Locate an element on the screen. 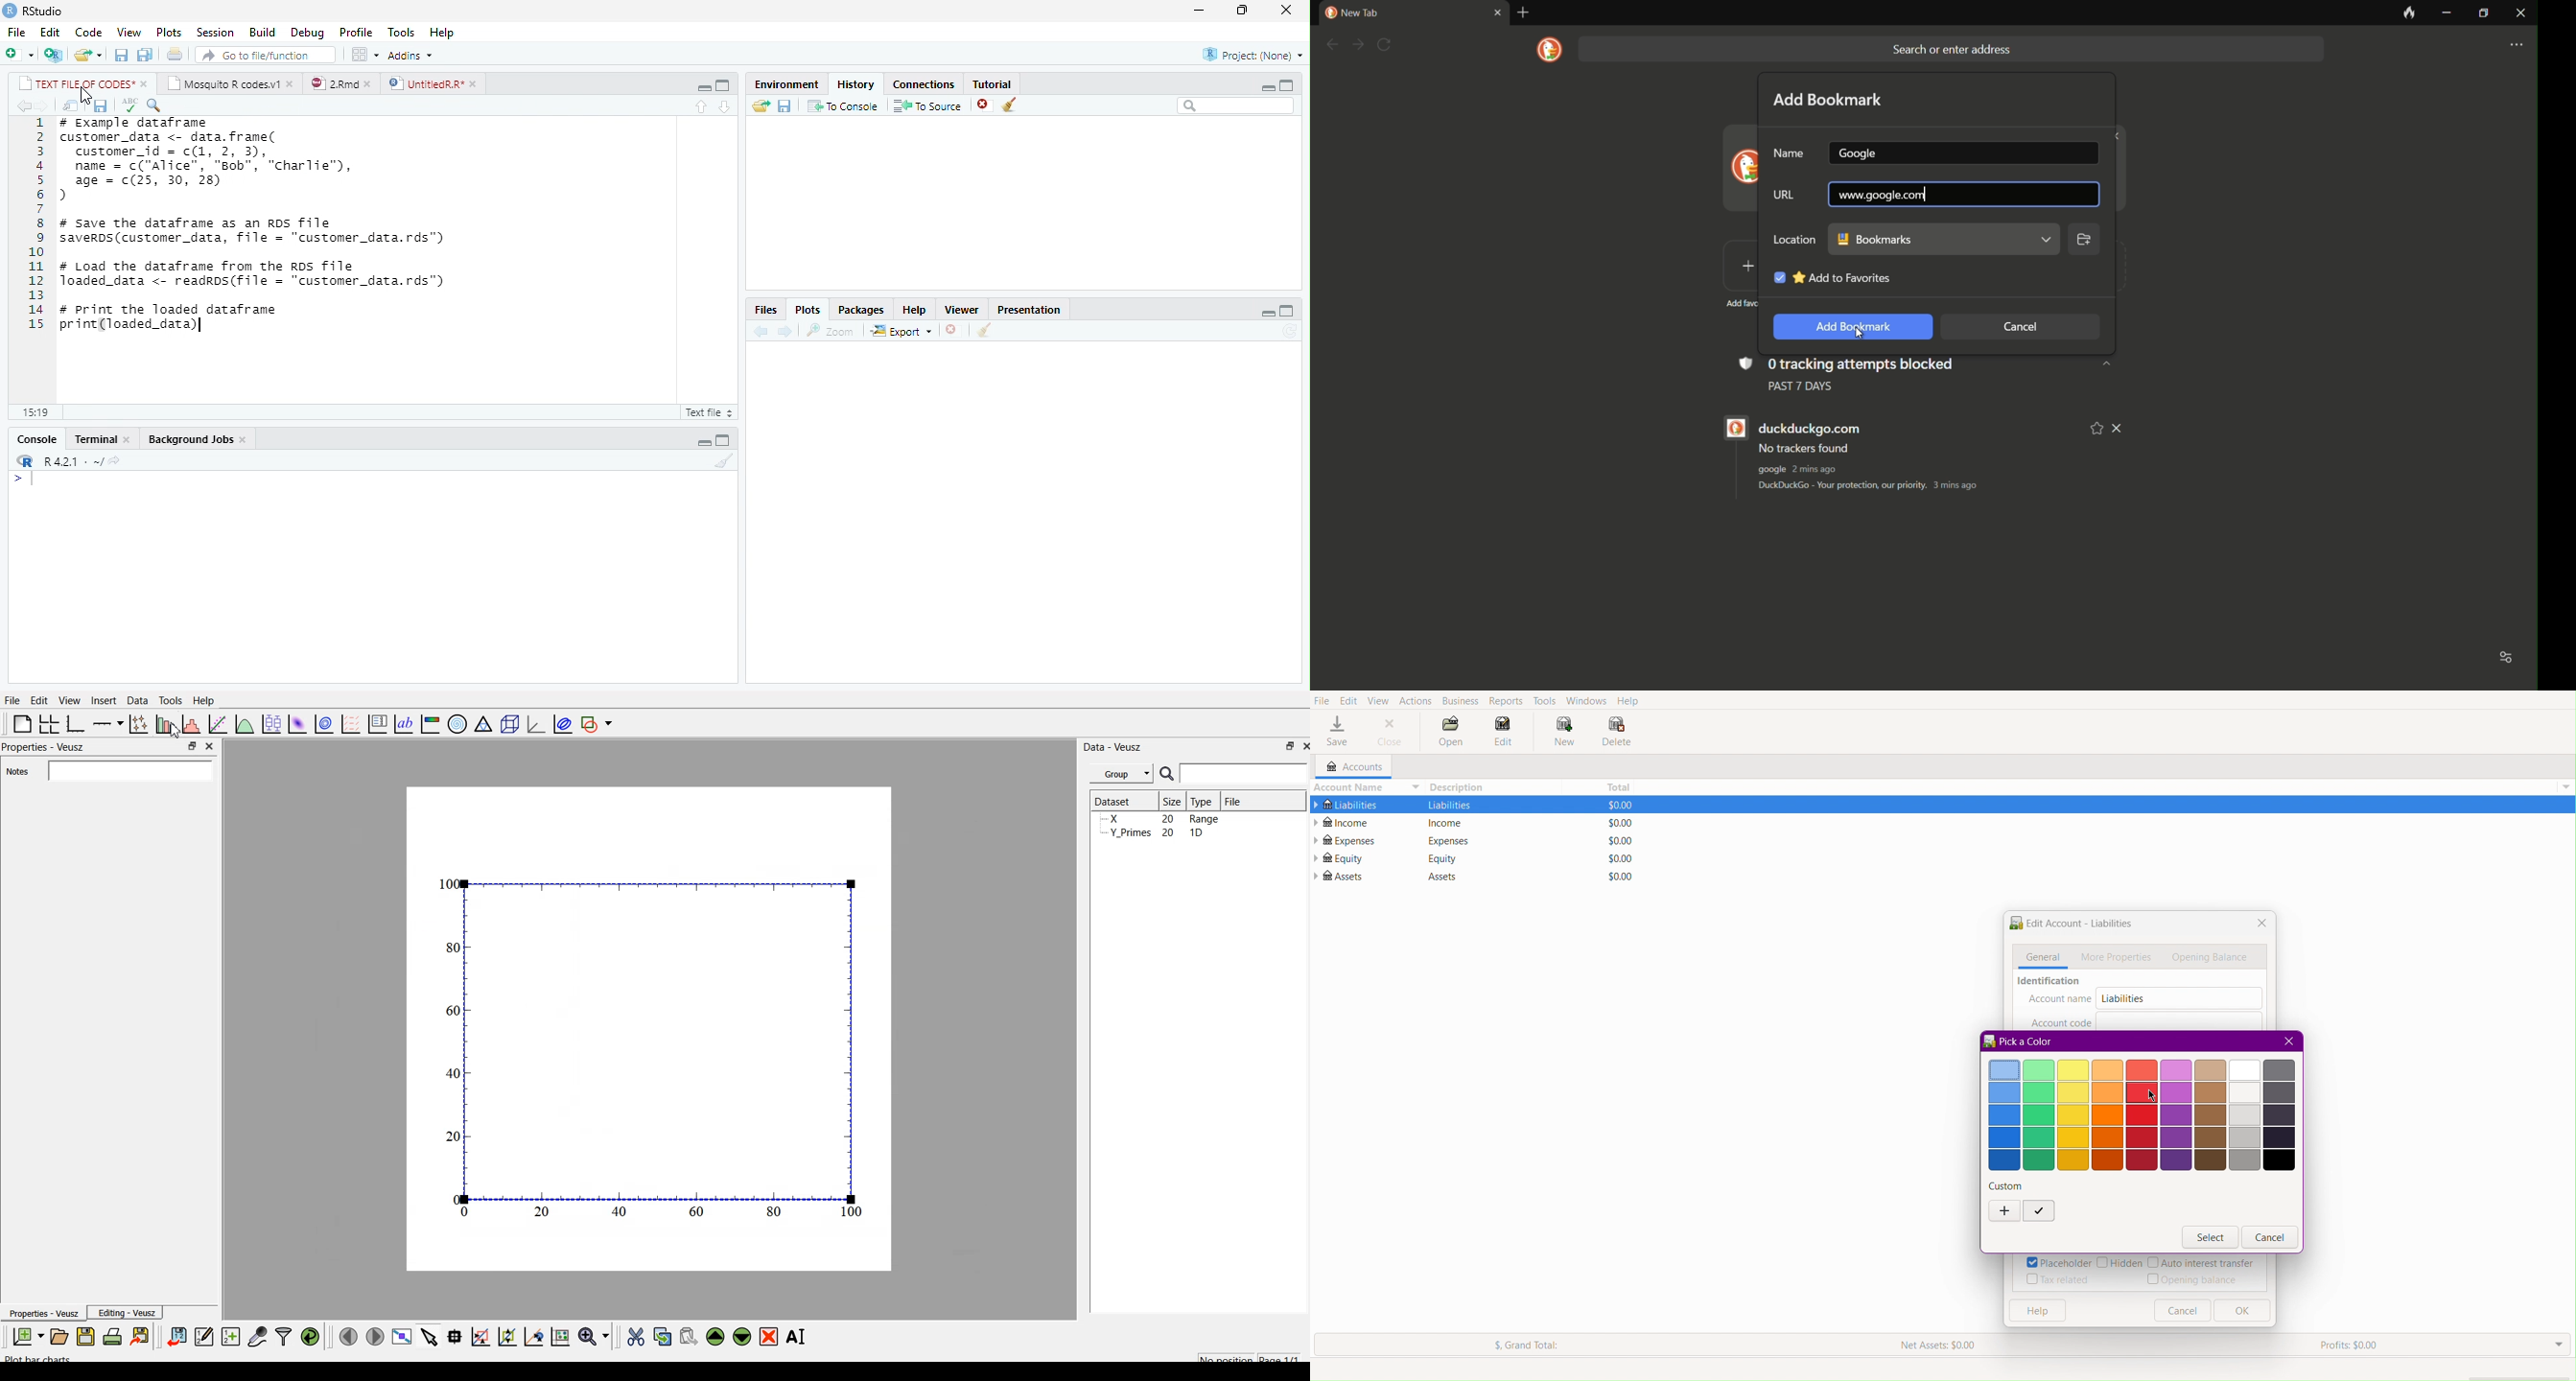  RStudio is located at coordinates (44, 12).